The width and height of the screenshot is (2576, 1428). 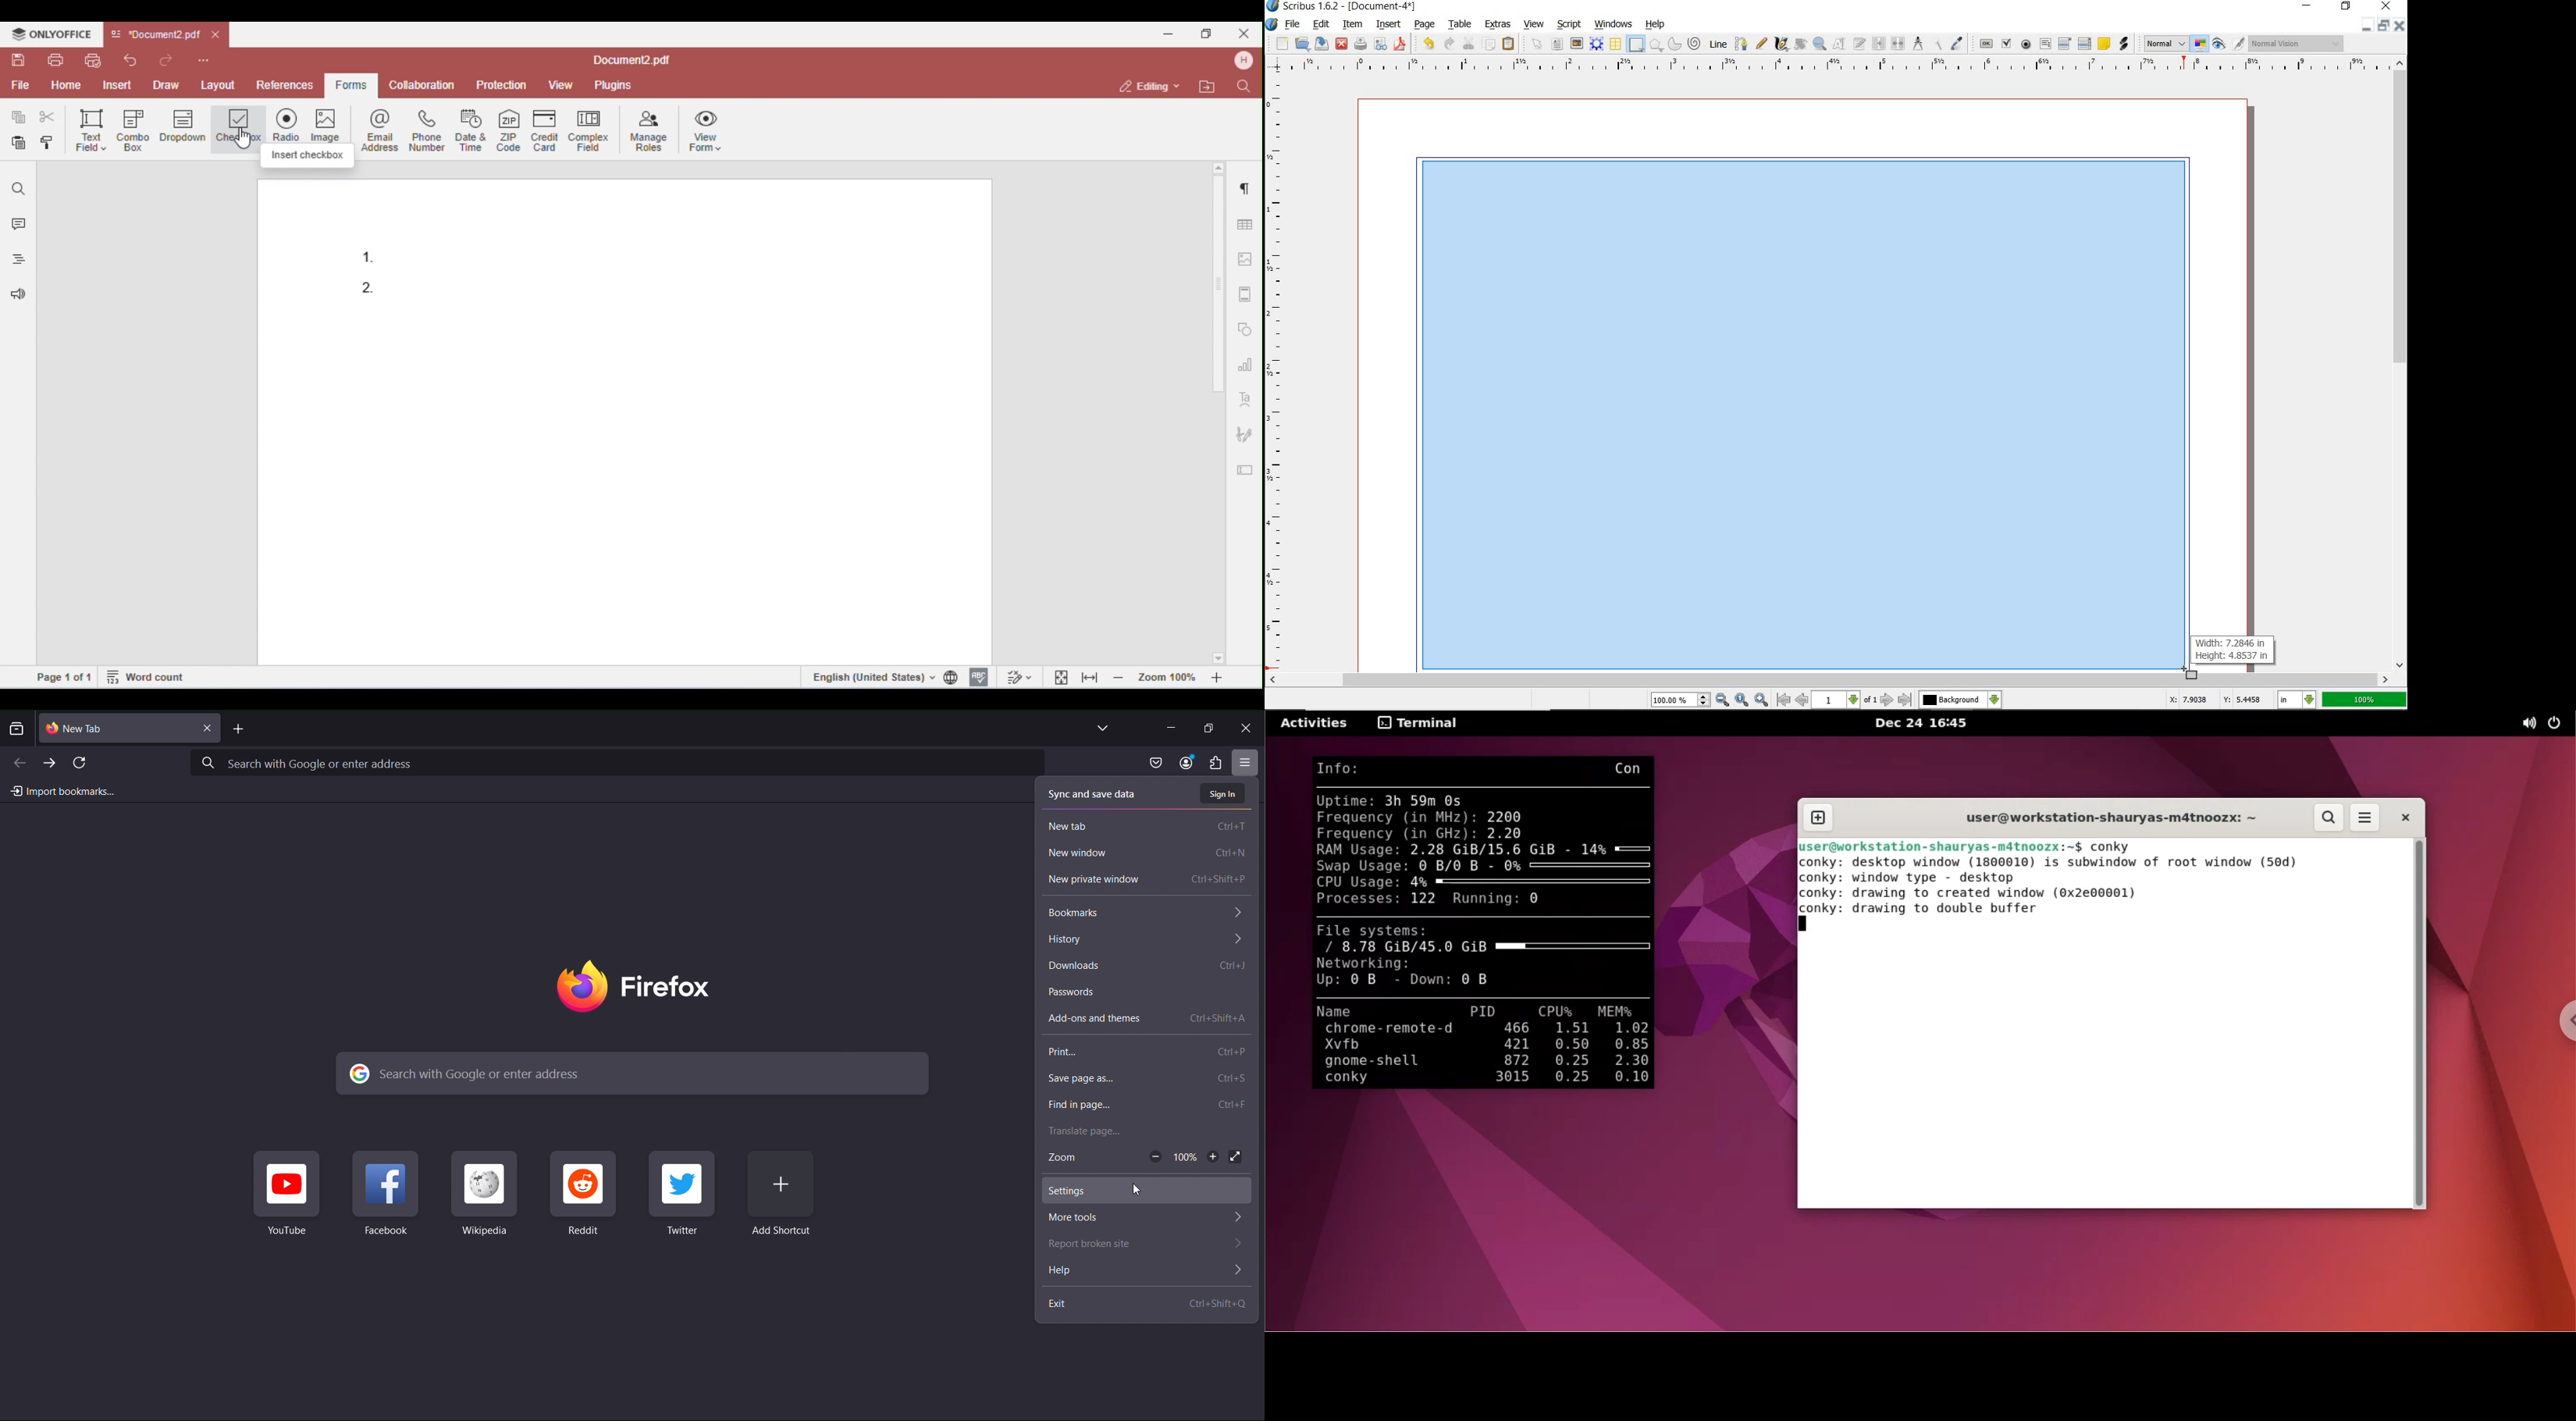 I want to click on unlink text frames, so click(x=1897, y=42).